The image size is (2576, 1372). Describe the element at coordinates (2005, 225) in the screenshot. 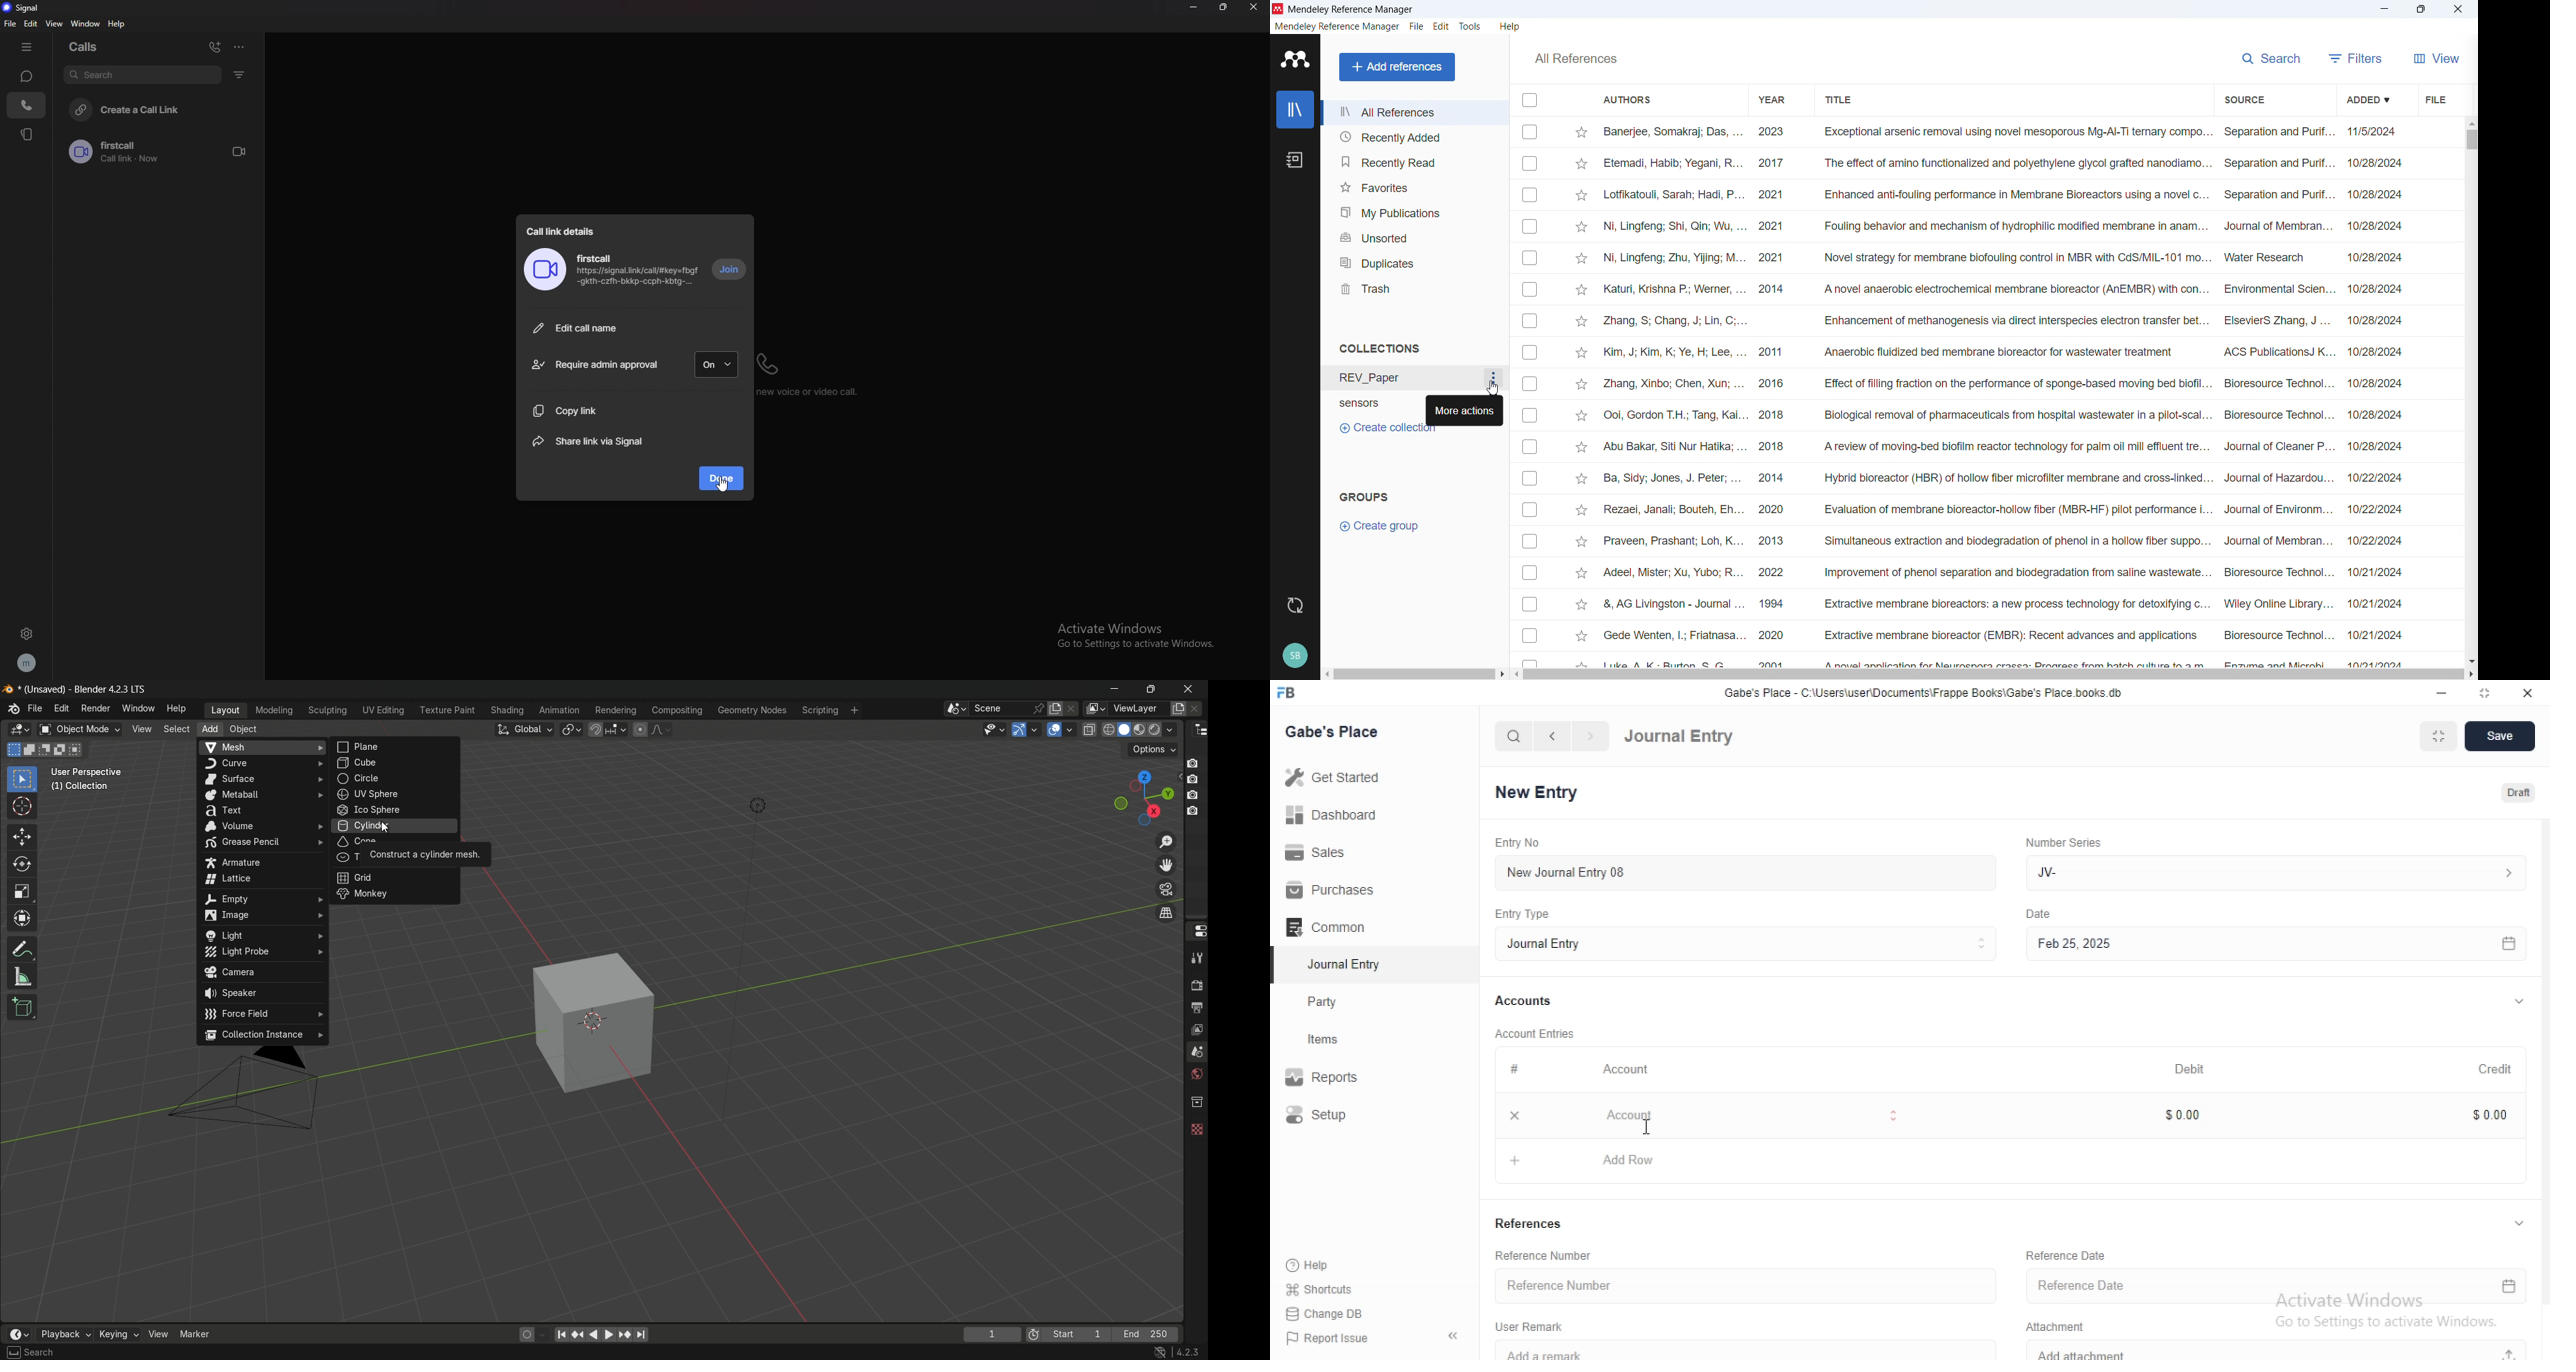

I see `Ni, Lingfeng; Shi, Qin; Wu, ... 2021 Fouling behavior and mechanism of hydrophilic modified membrane in anam... Journal of Membran... 10/28/2024` at that location.